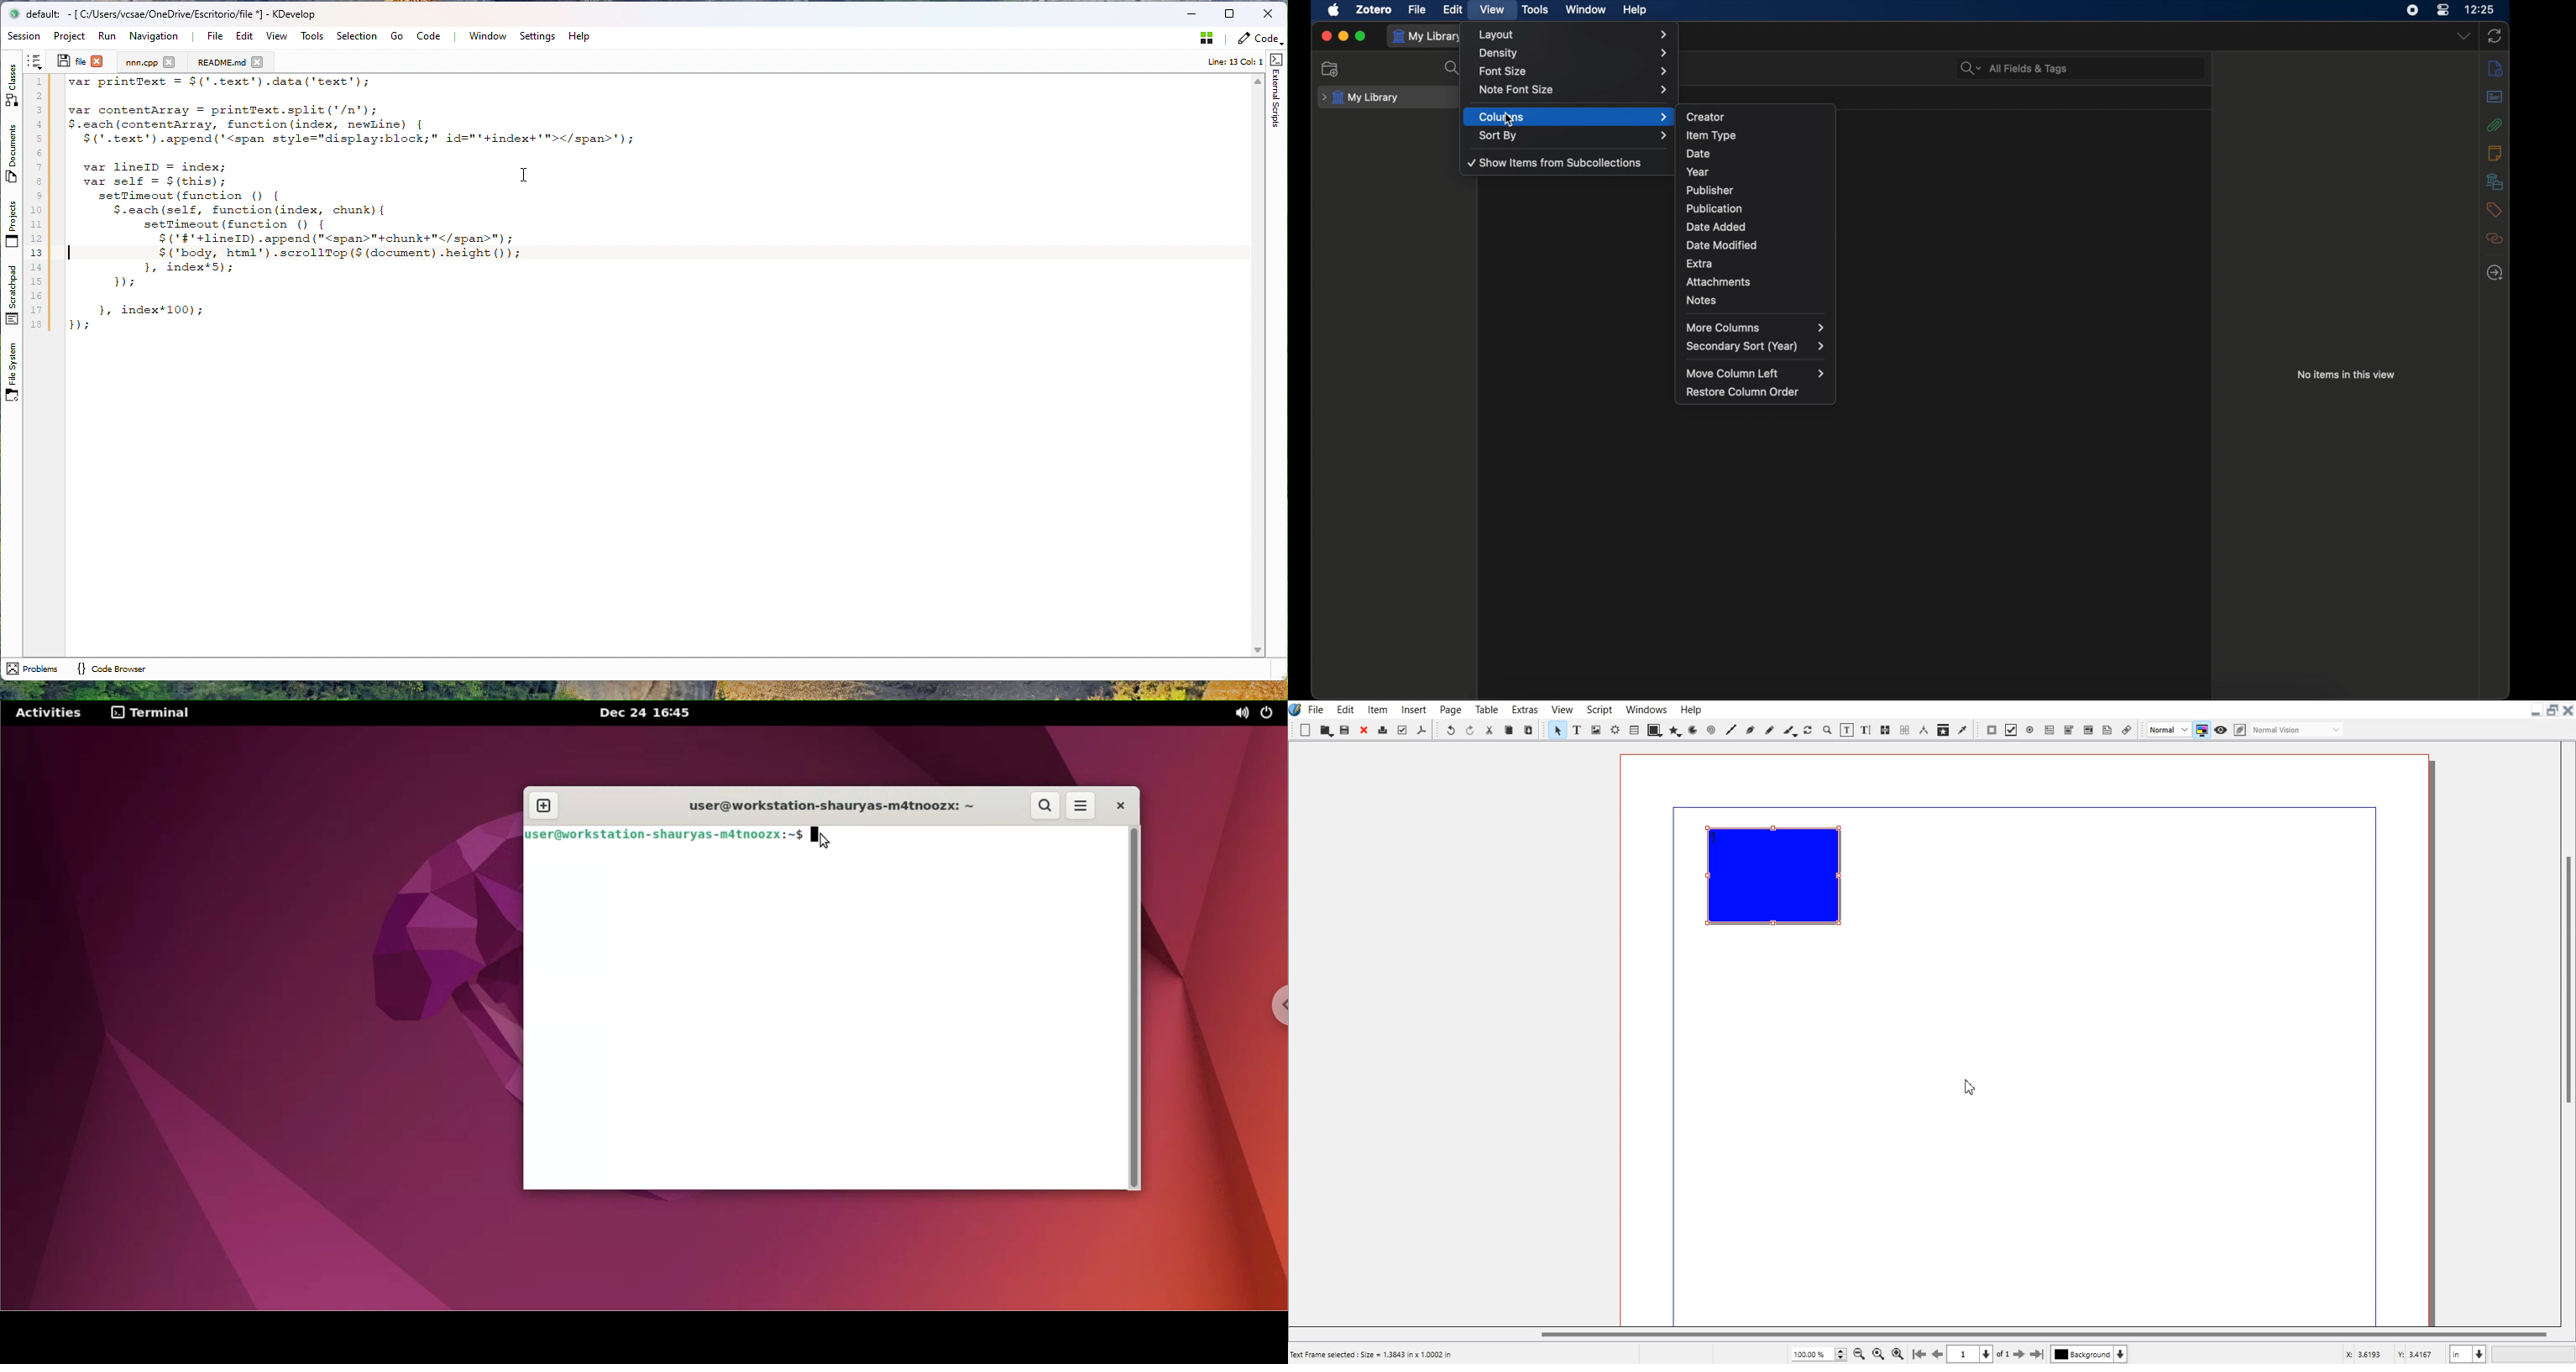 The image size is (2576, 1372). What do you see at coordinates (1470, 729) in the screenshot?
I see `Redo` at bounding box center [1470, 729].